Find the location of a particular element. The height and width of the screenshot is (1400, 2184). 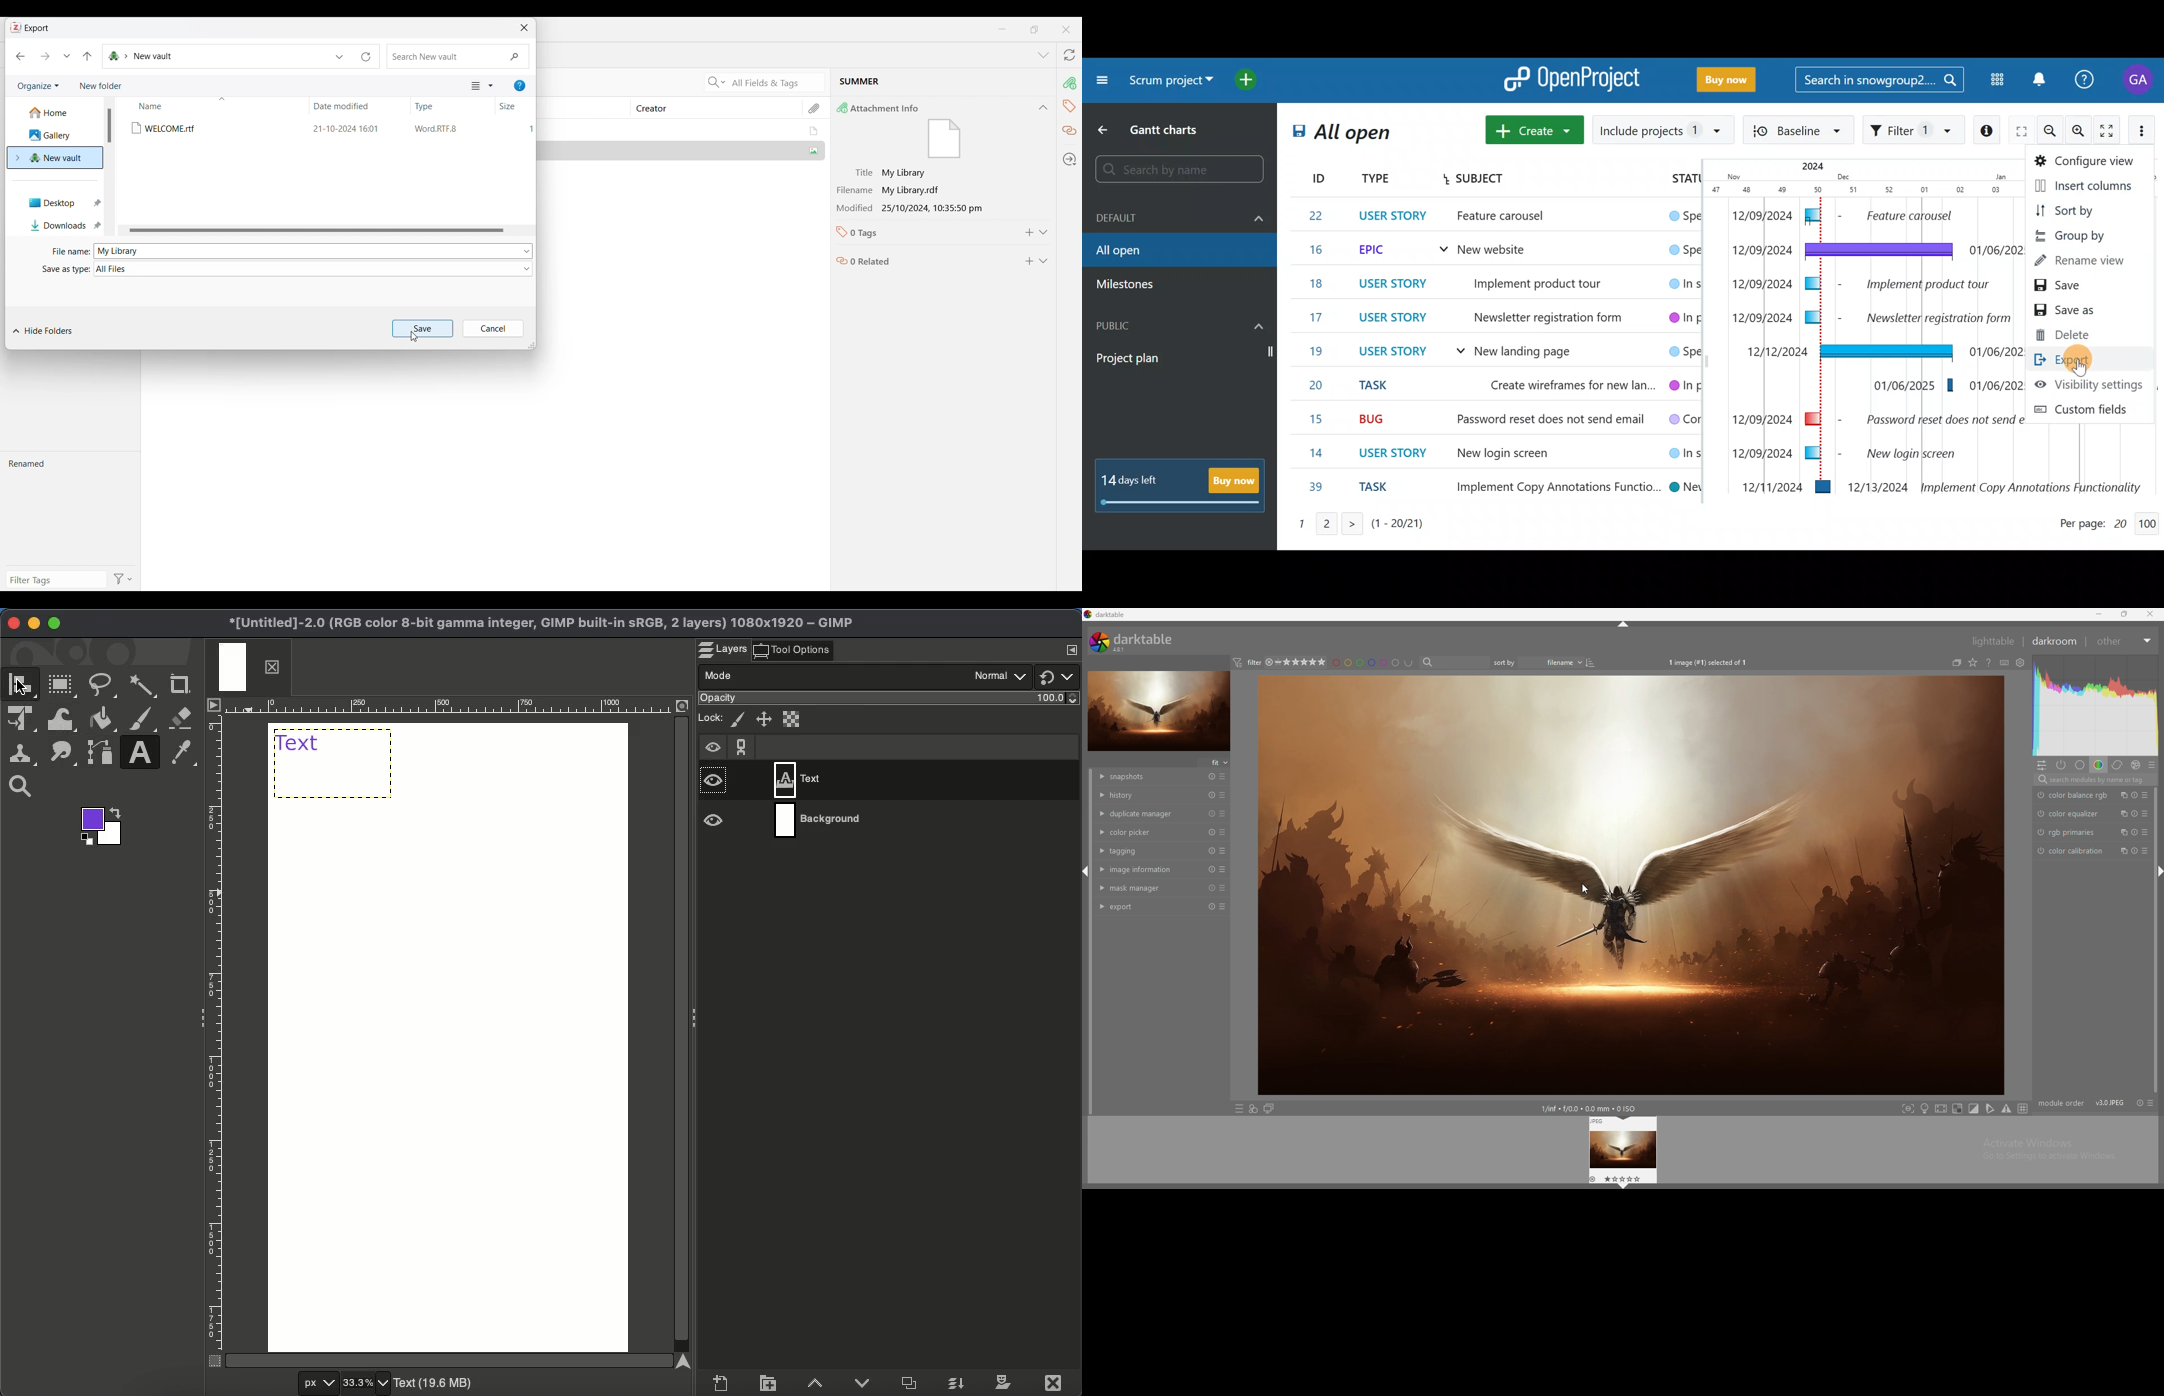

Alpha is located at coordinates (791, 718).